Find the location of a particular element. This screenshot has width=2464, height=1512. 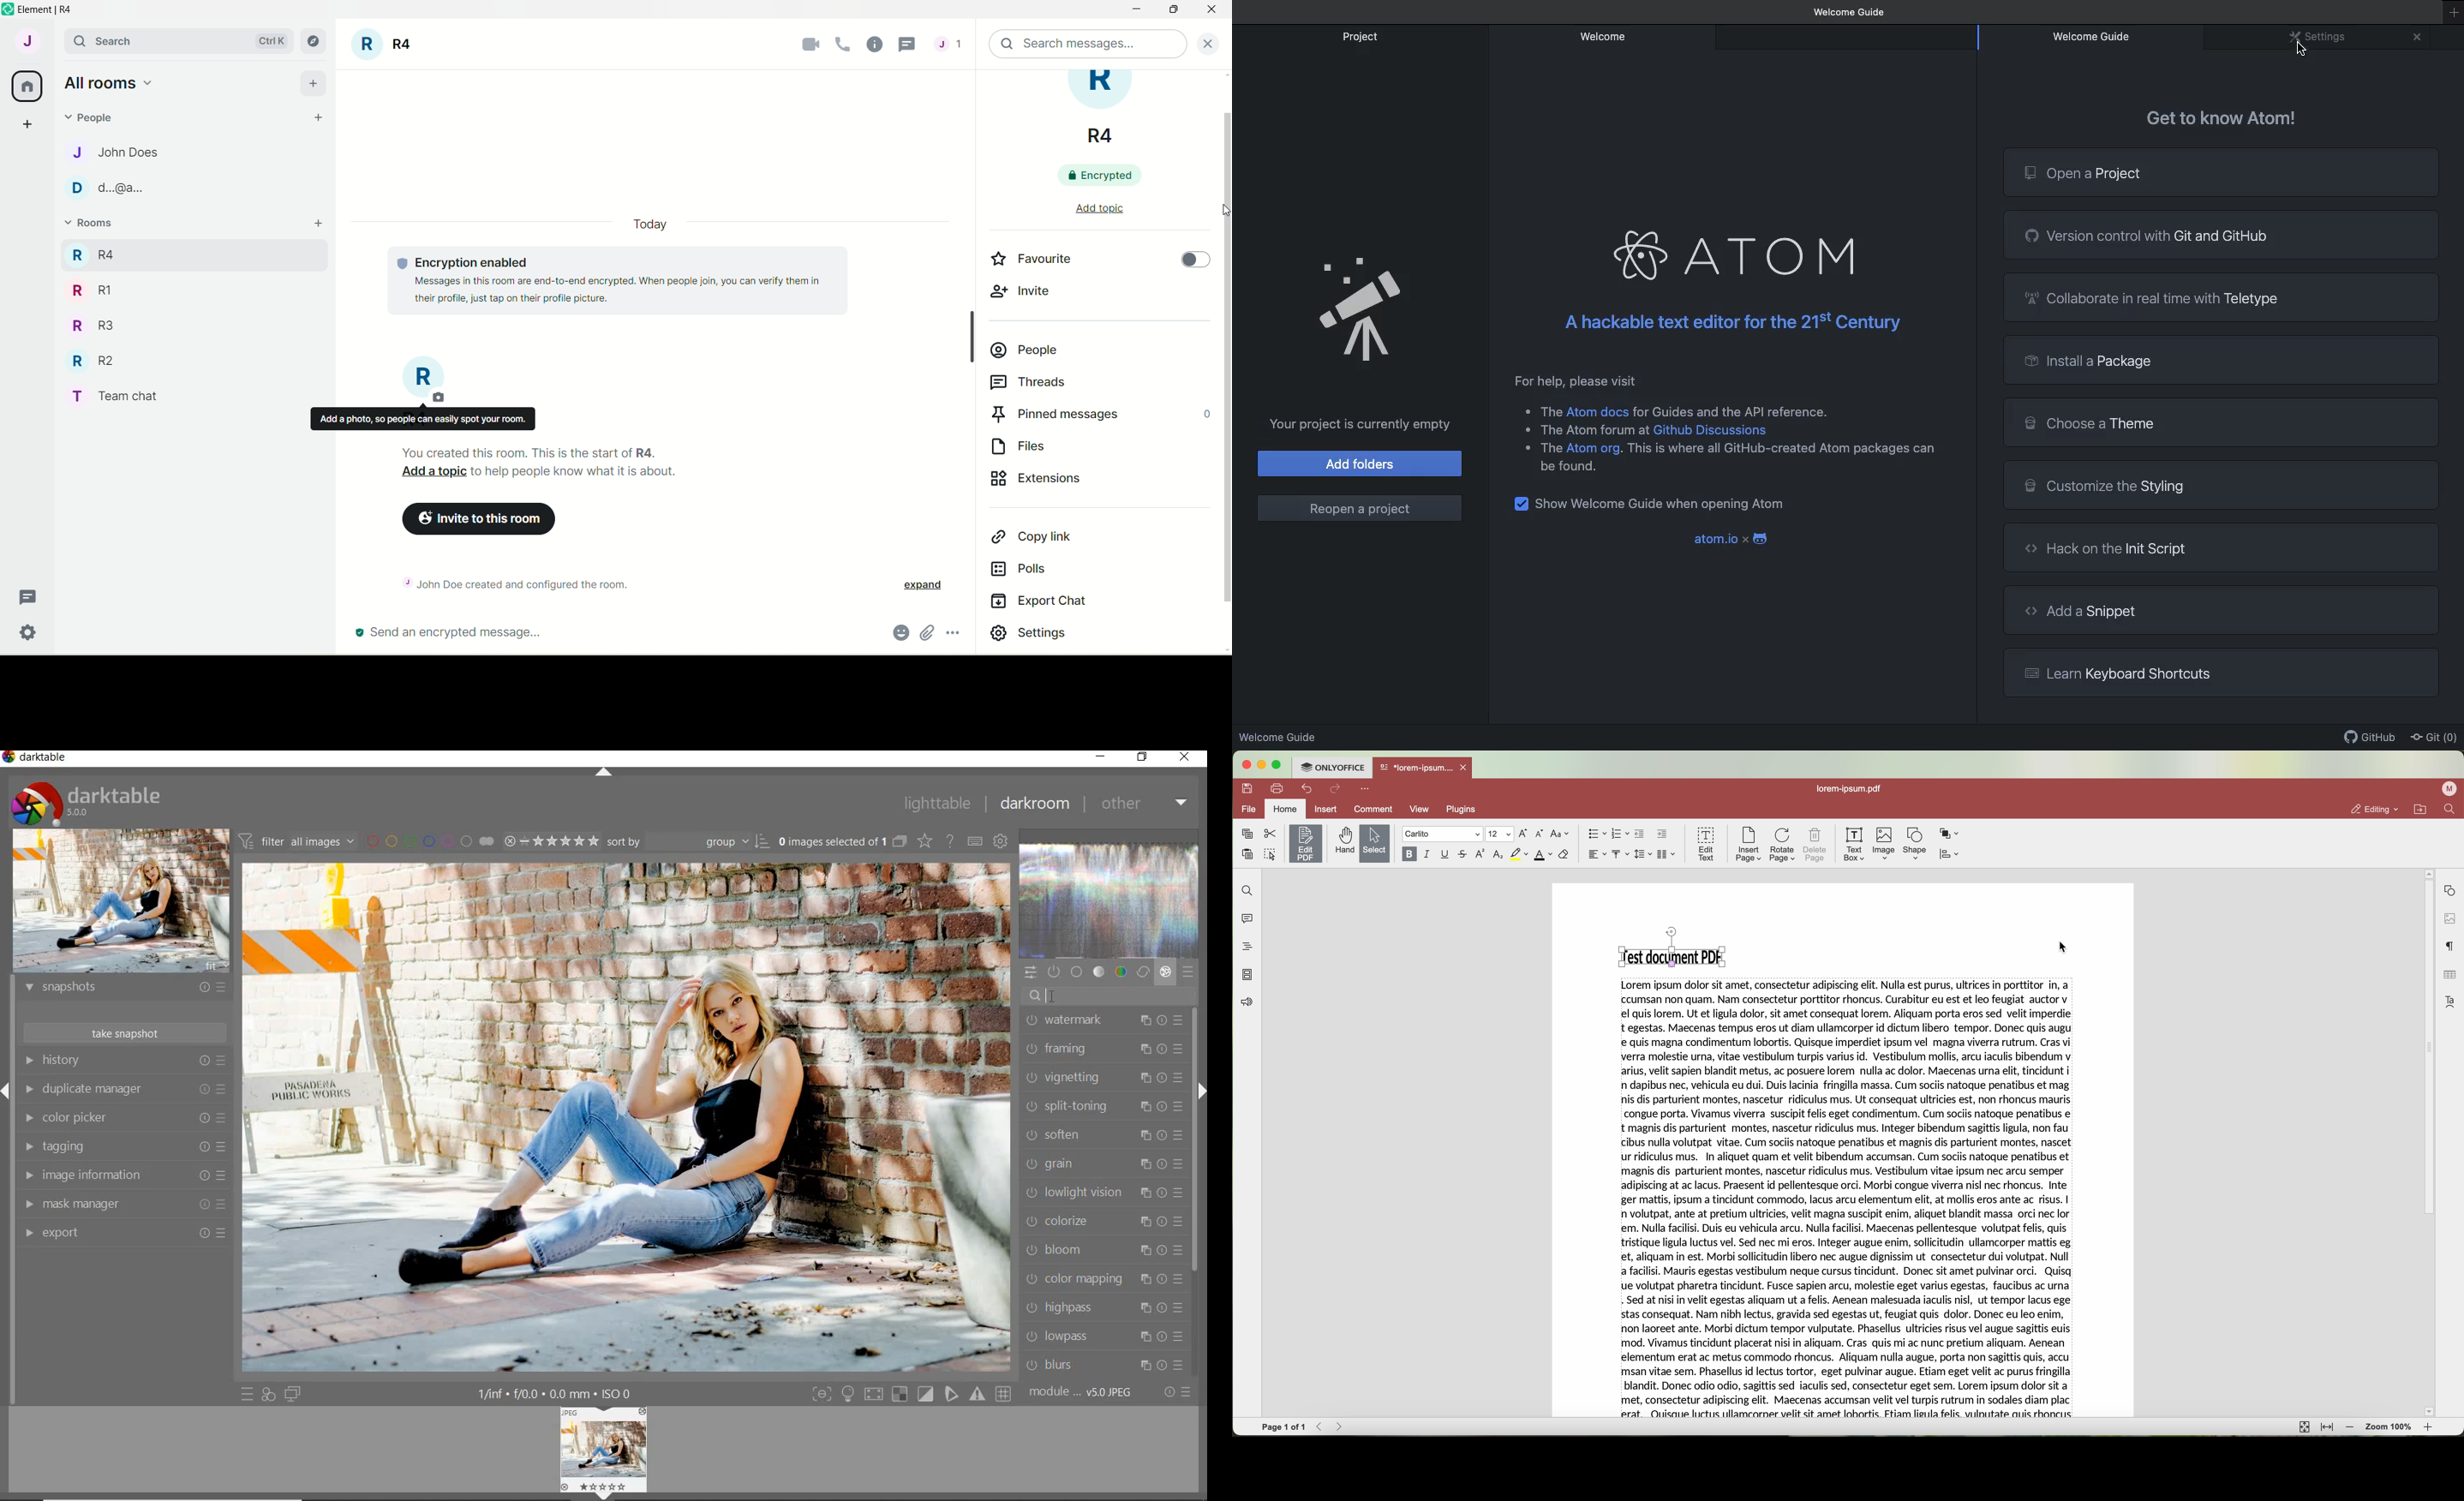

page thumbnails is located at coordinates (1248, 975).